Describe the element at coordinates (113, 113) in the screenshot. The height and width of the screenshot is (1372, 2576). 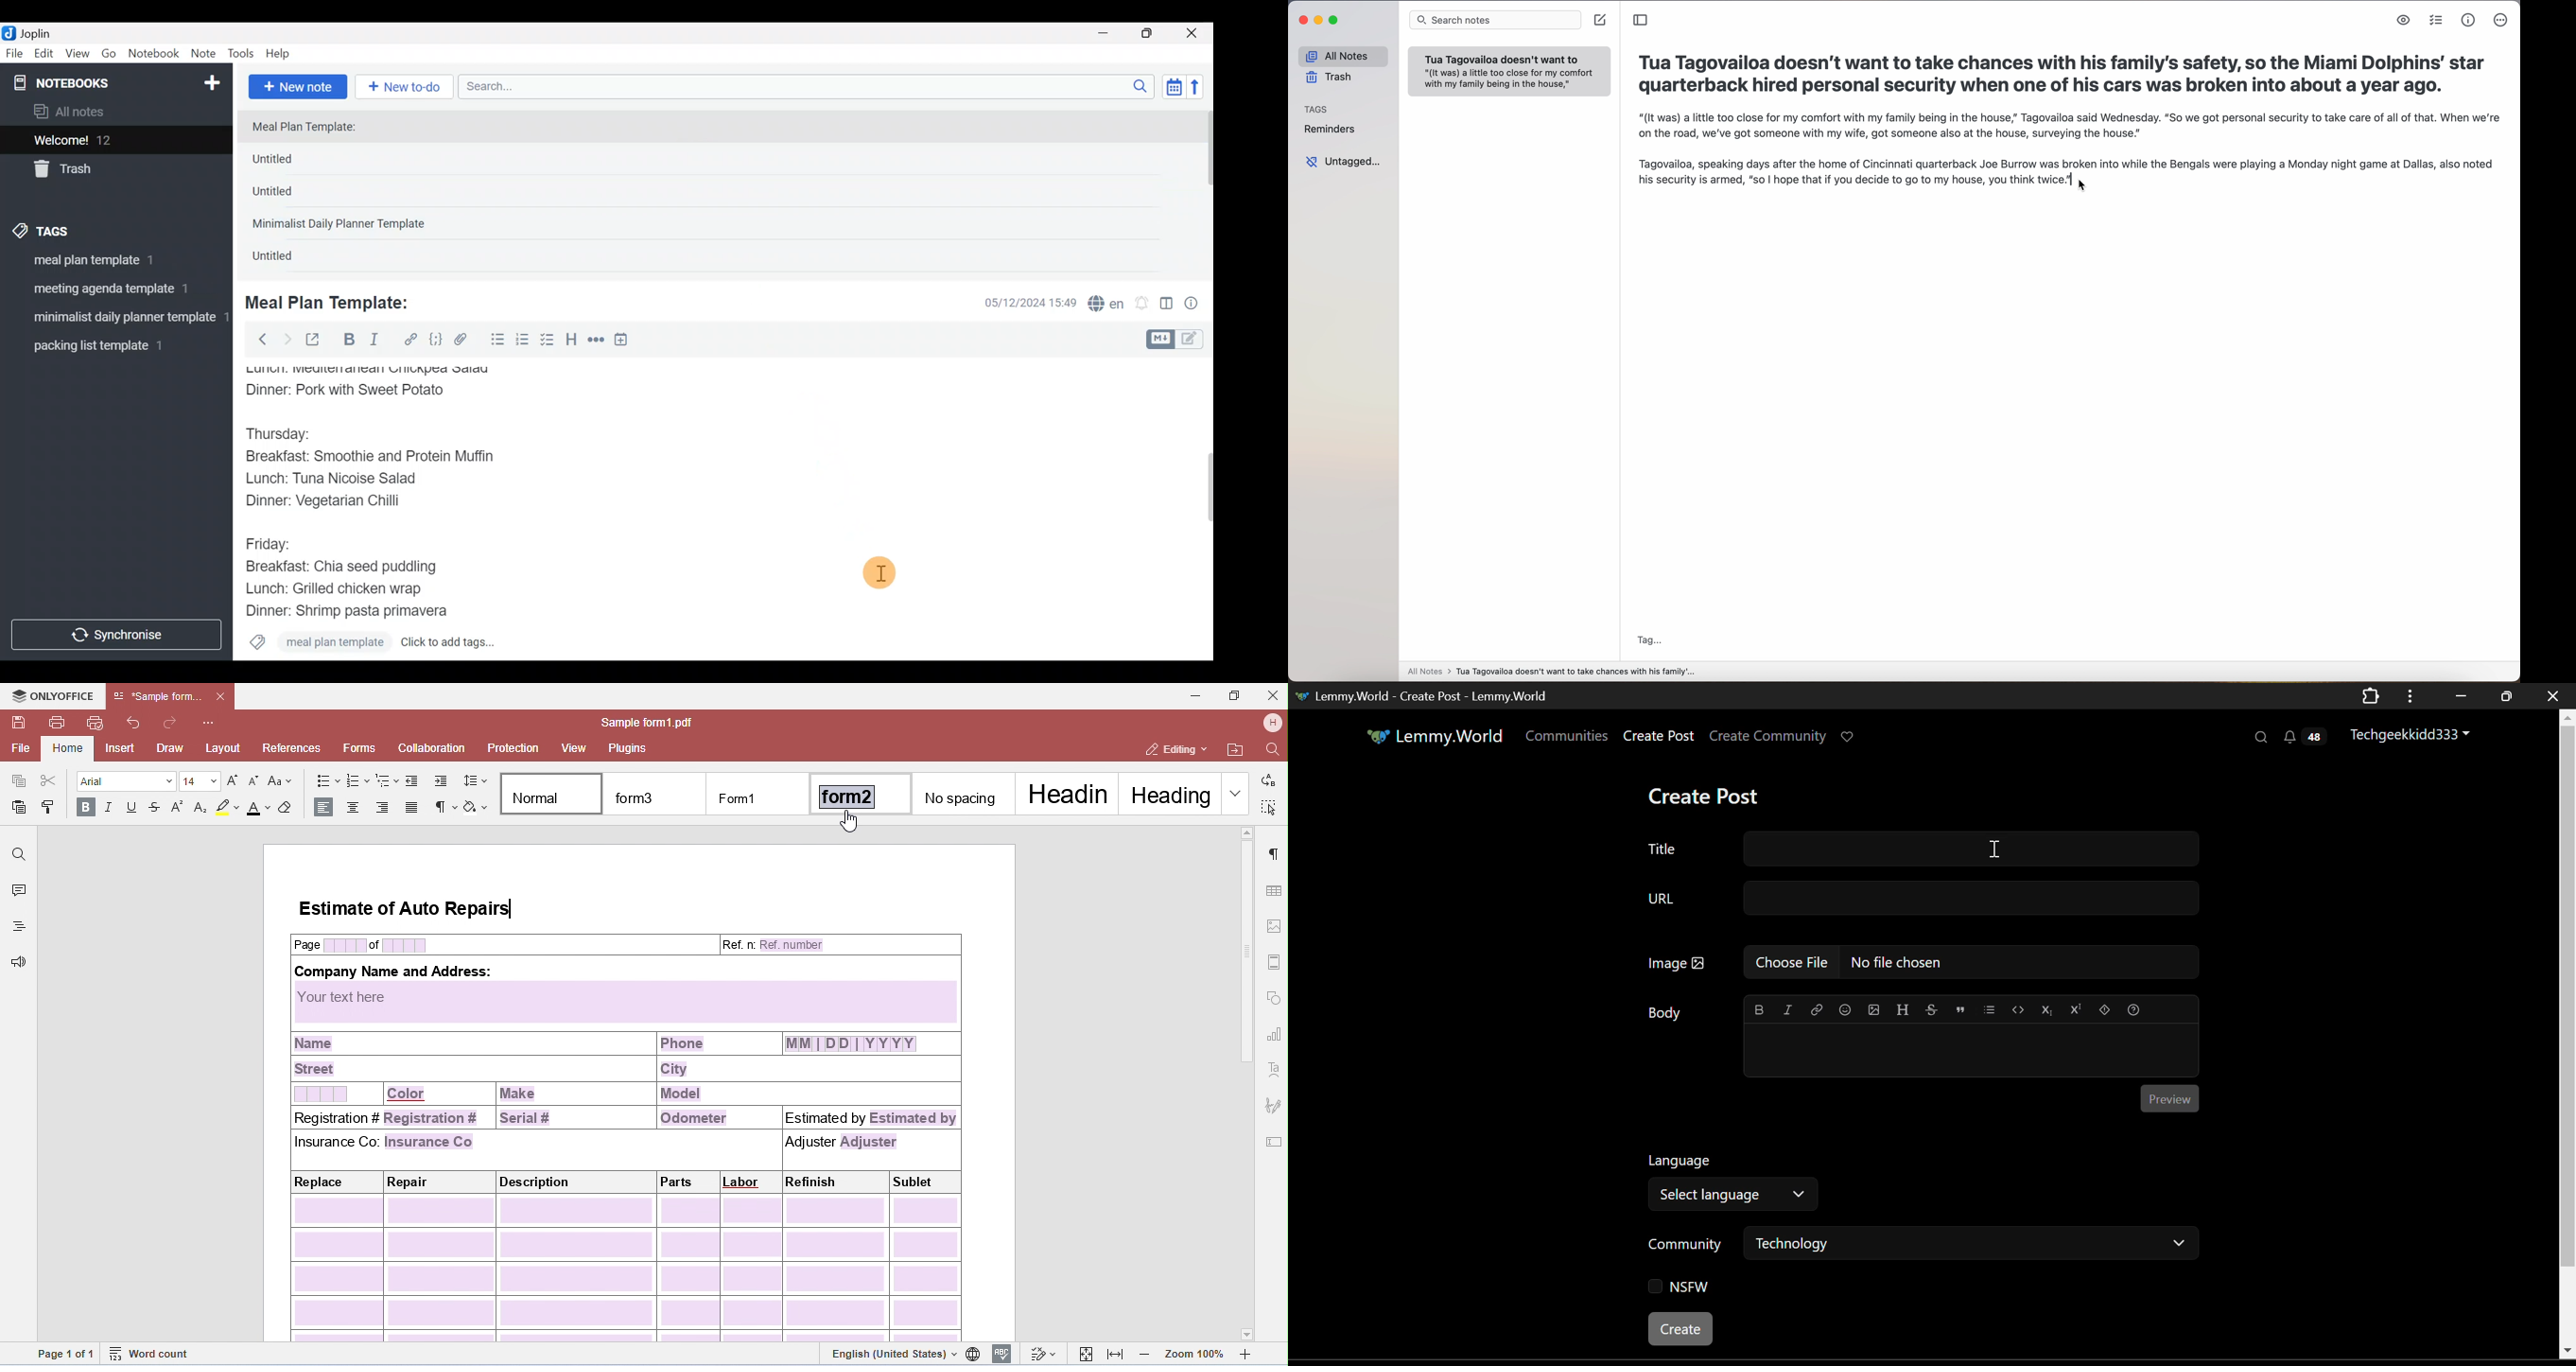
I see `All notes` at that location.